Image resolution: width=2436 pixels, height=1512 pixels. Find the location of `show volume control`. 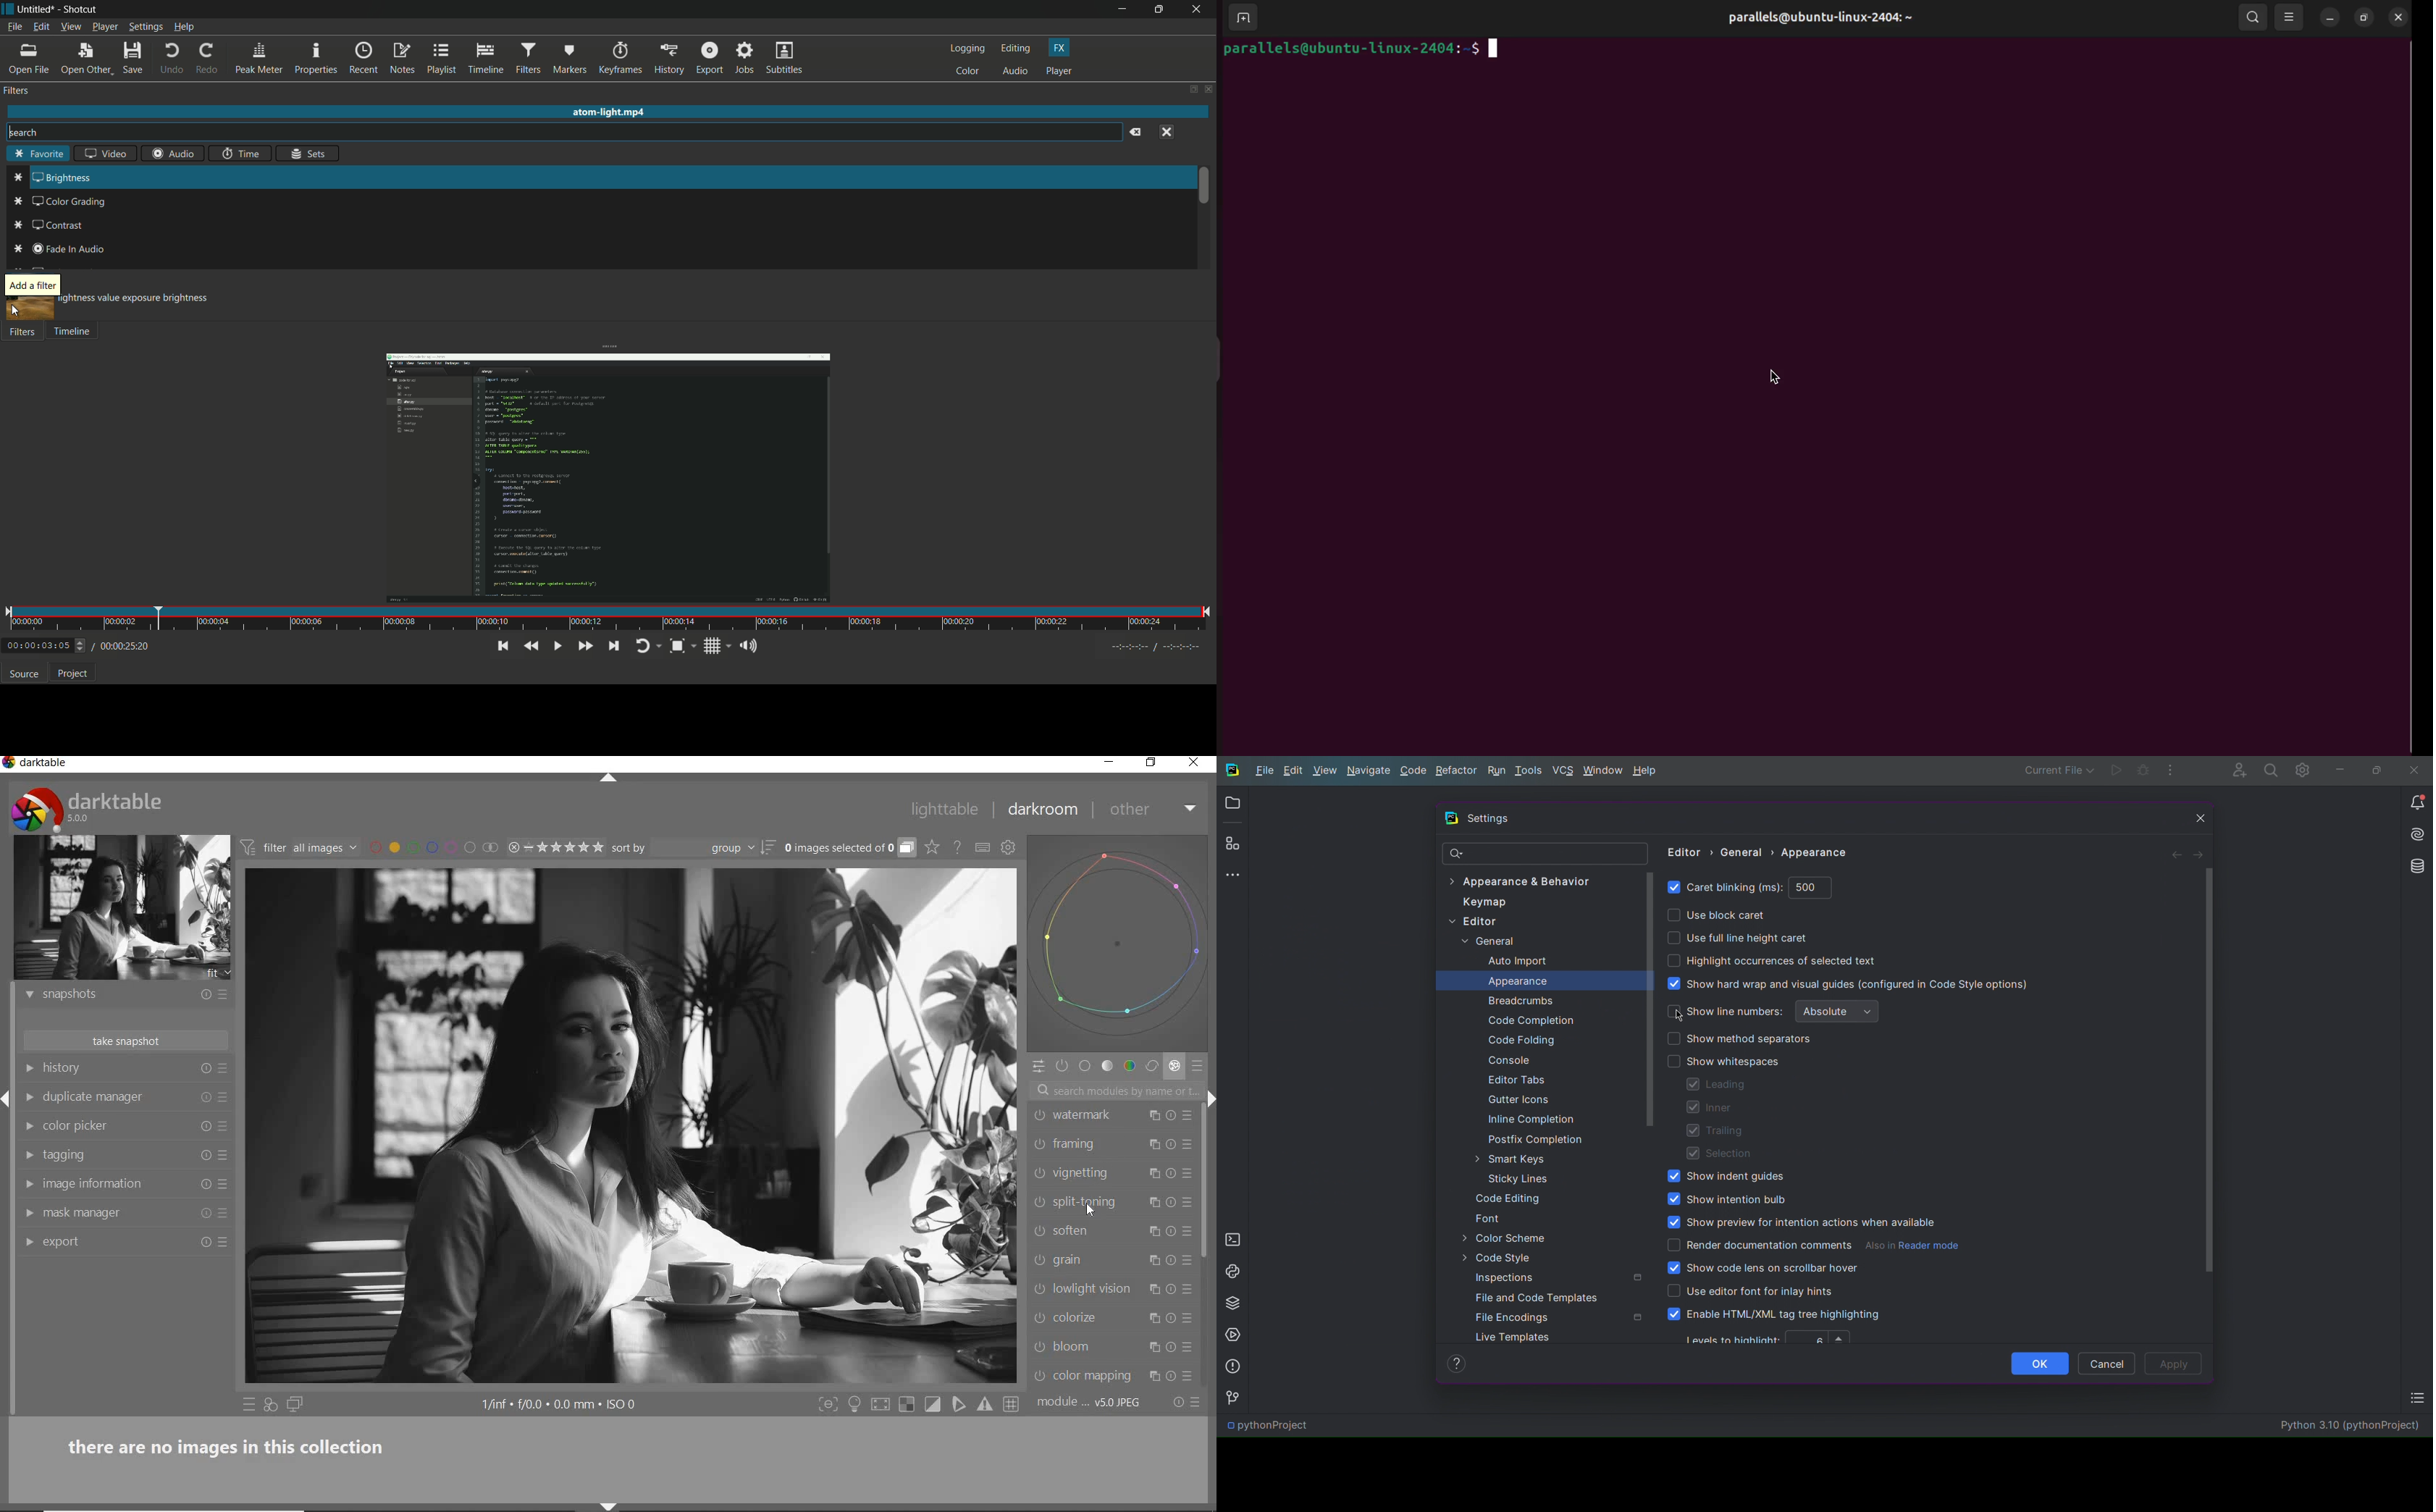

show volume control is located at coordinates (747, 647).